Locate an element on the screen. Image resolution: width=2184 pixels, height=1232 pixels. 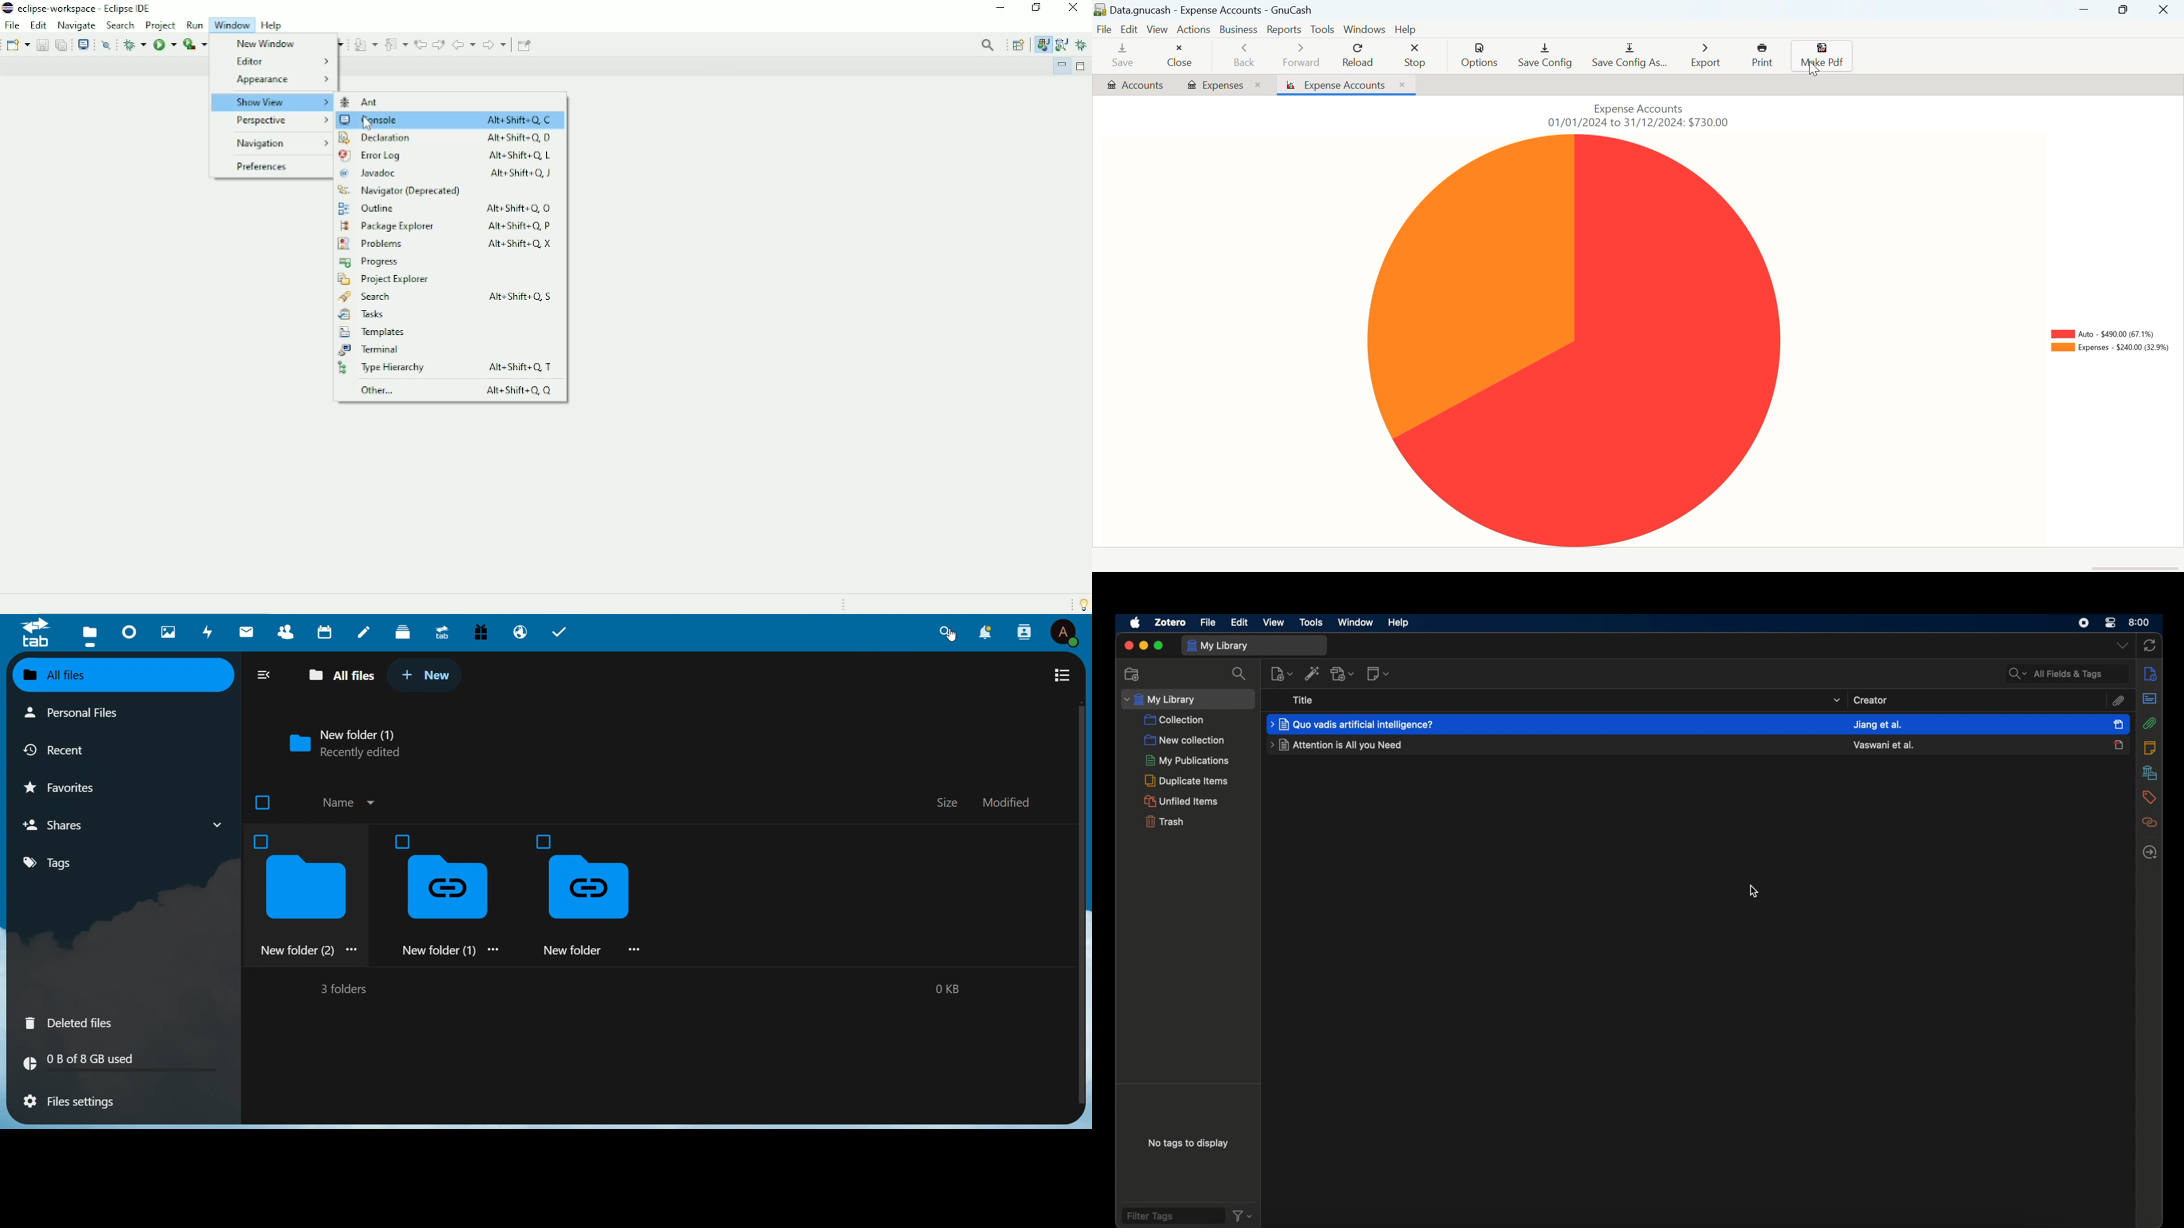
Open a terminal is located at coordinates (83, 43).